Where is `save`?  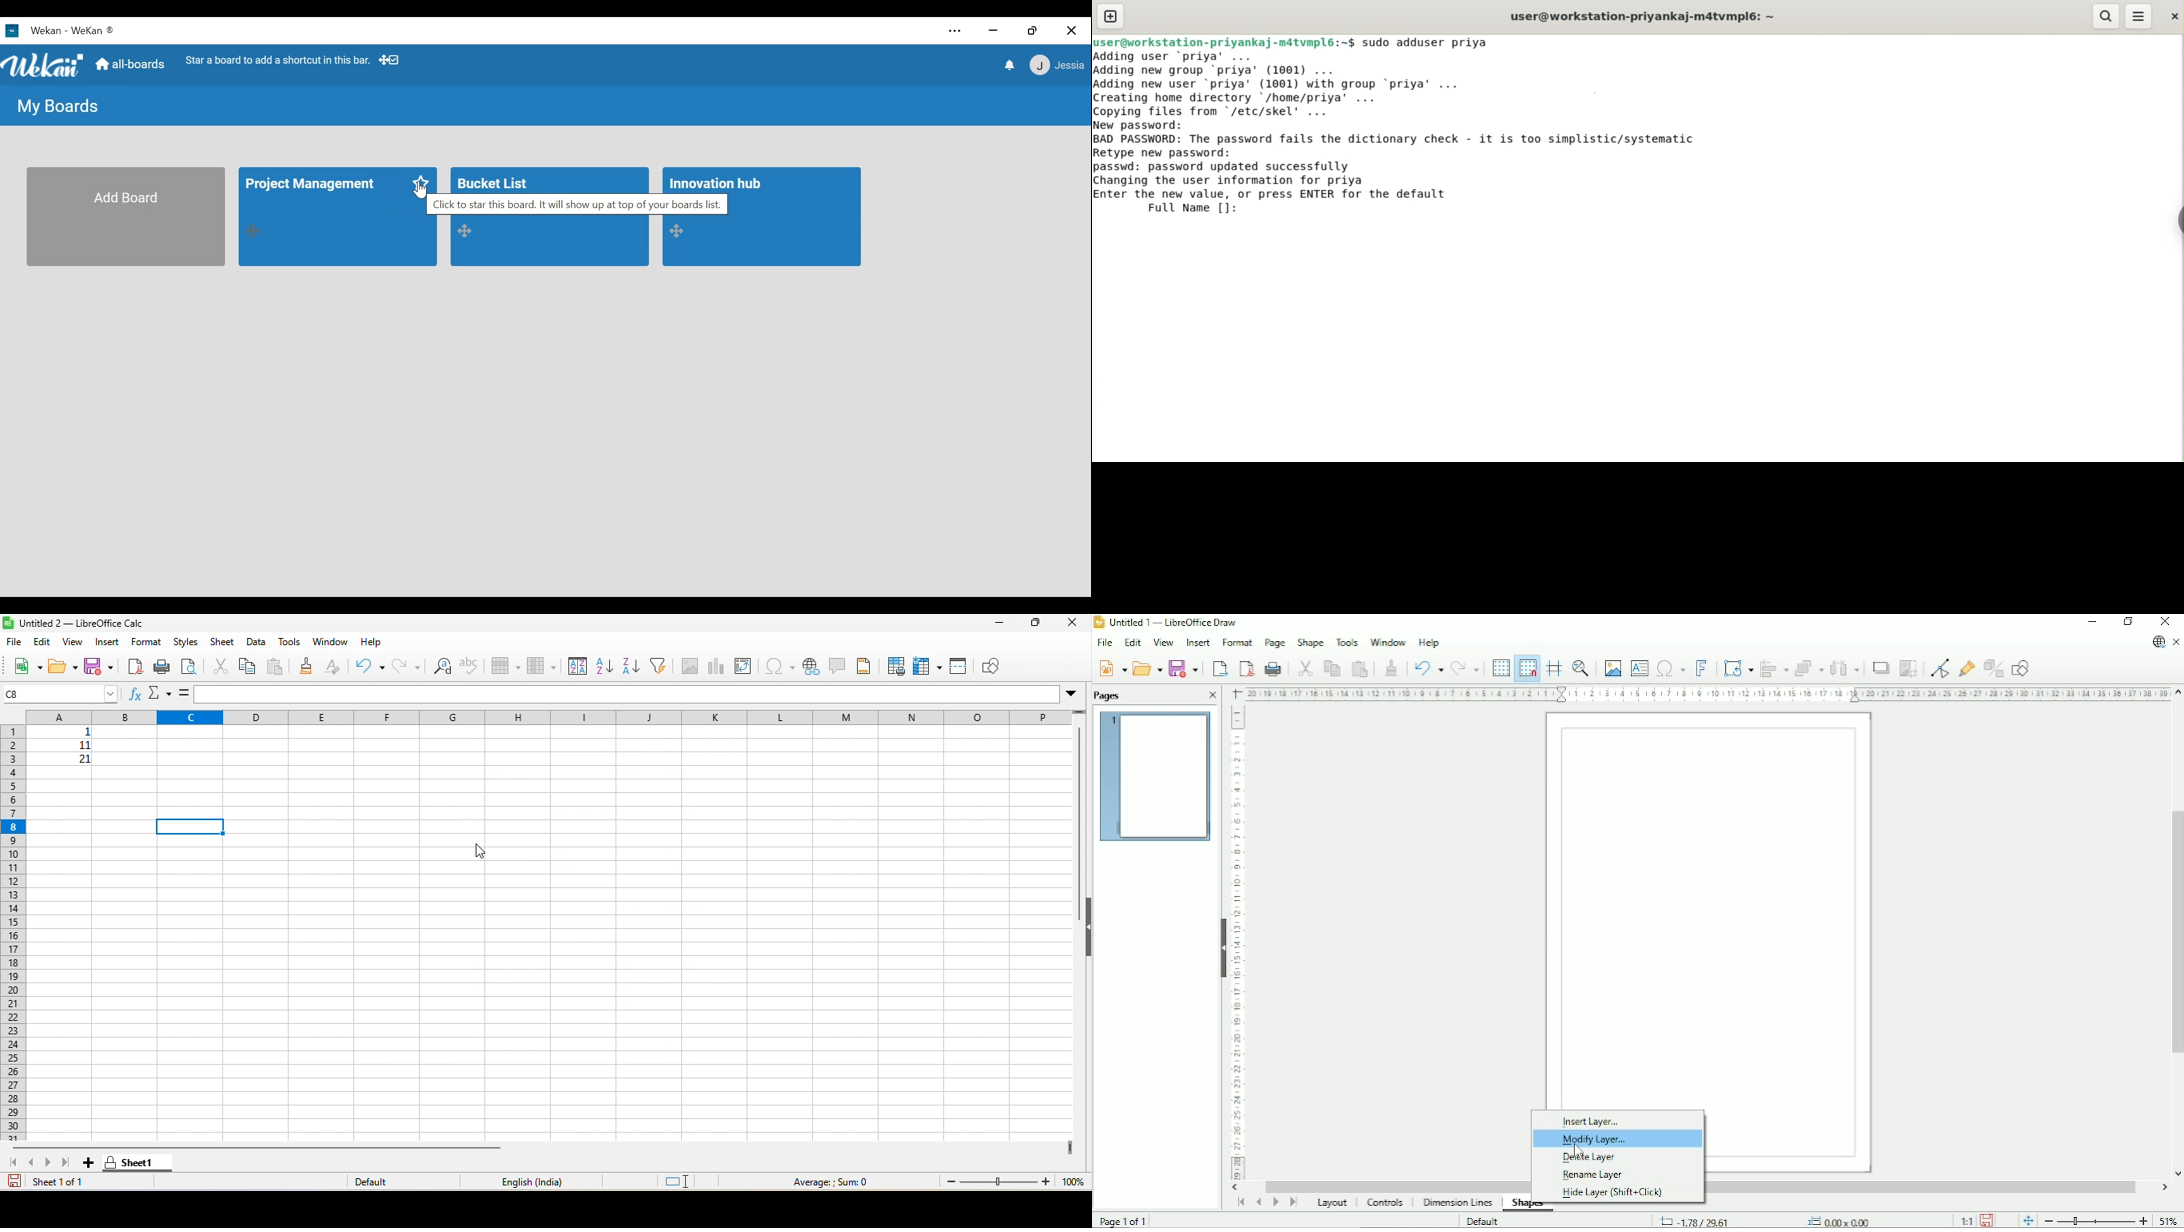
save is located at coordinates (15, 1180).